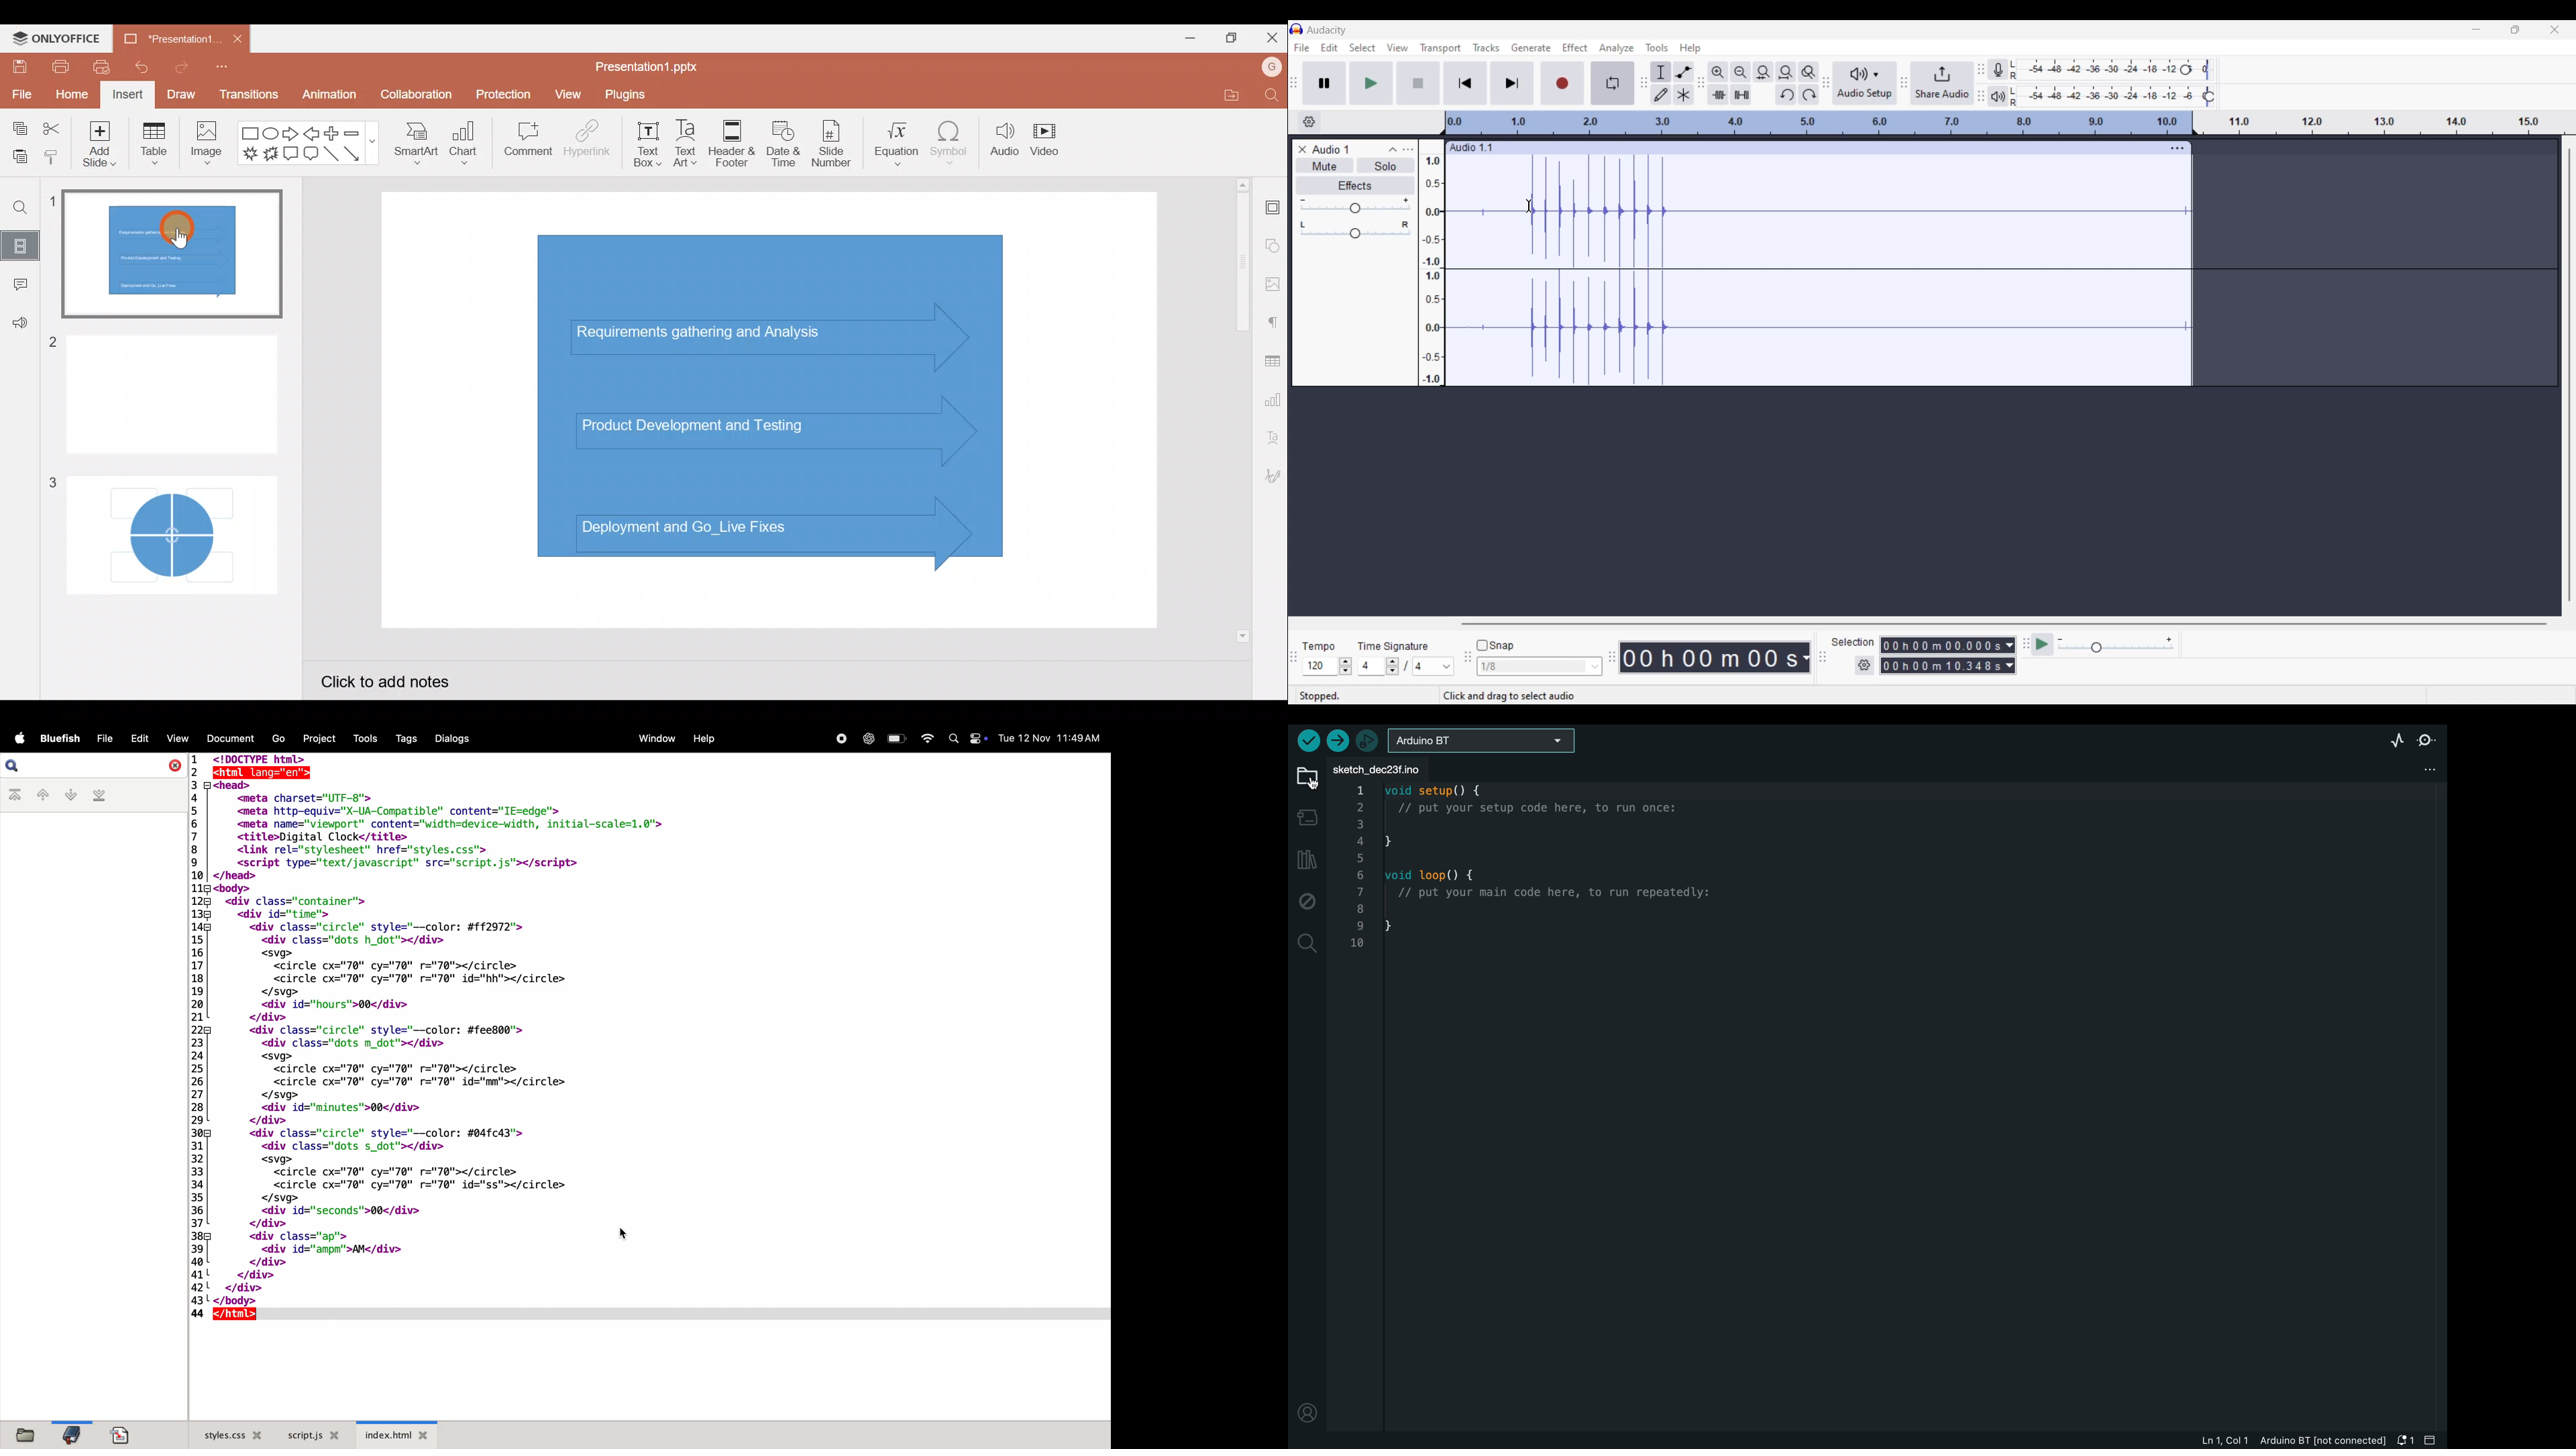  Describe the element at coordinates (1321, 666) in the screenshot. I see `Type in tempo` at that location.